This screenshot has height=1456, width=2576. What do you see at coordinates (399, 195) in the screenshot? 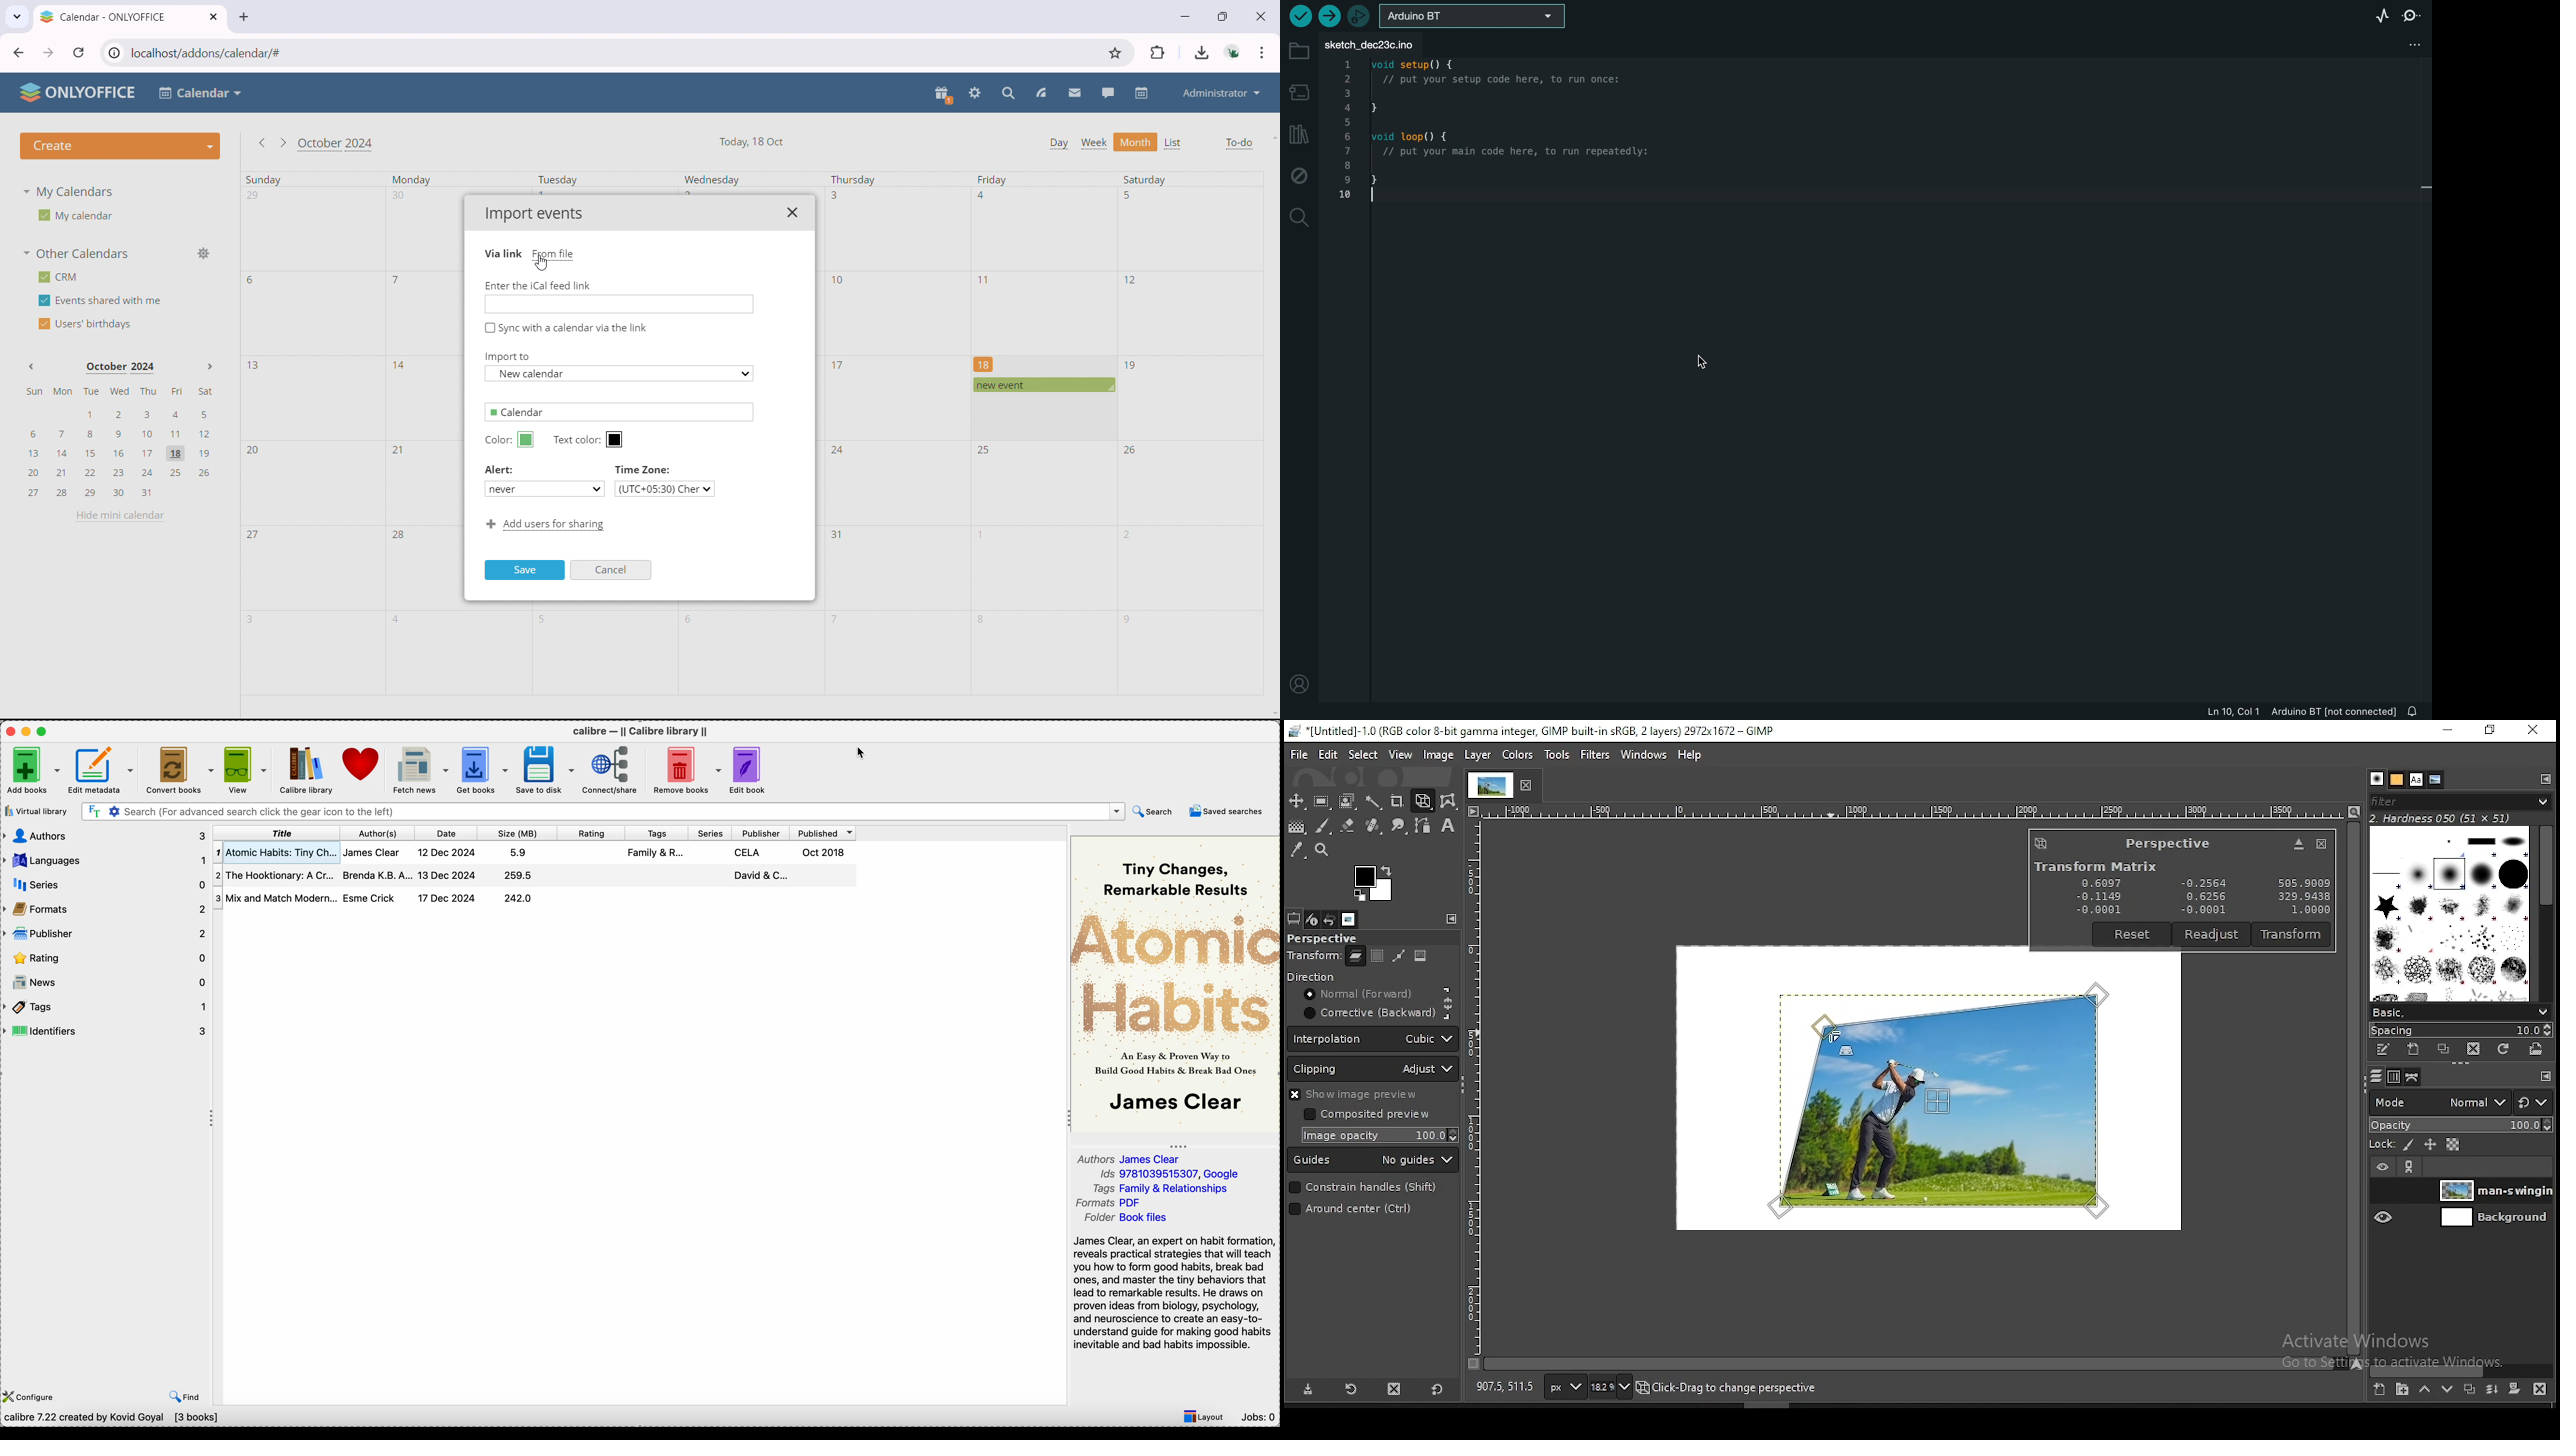
I see `30` at bounding box center [399, 195].